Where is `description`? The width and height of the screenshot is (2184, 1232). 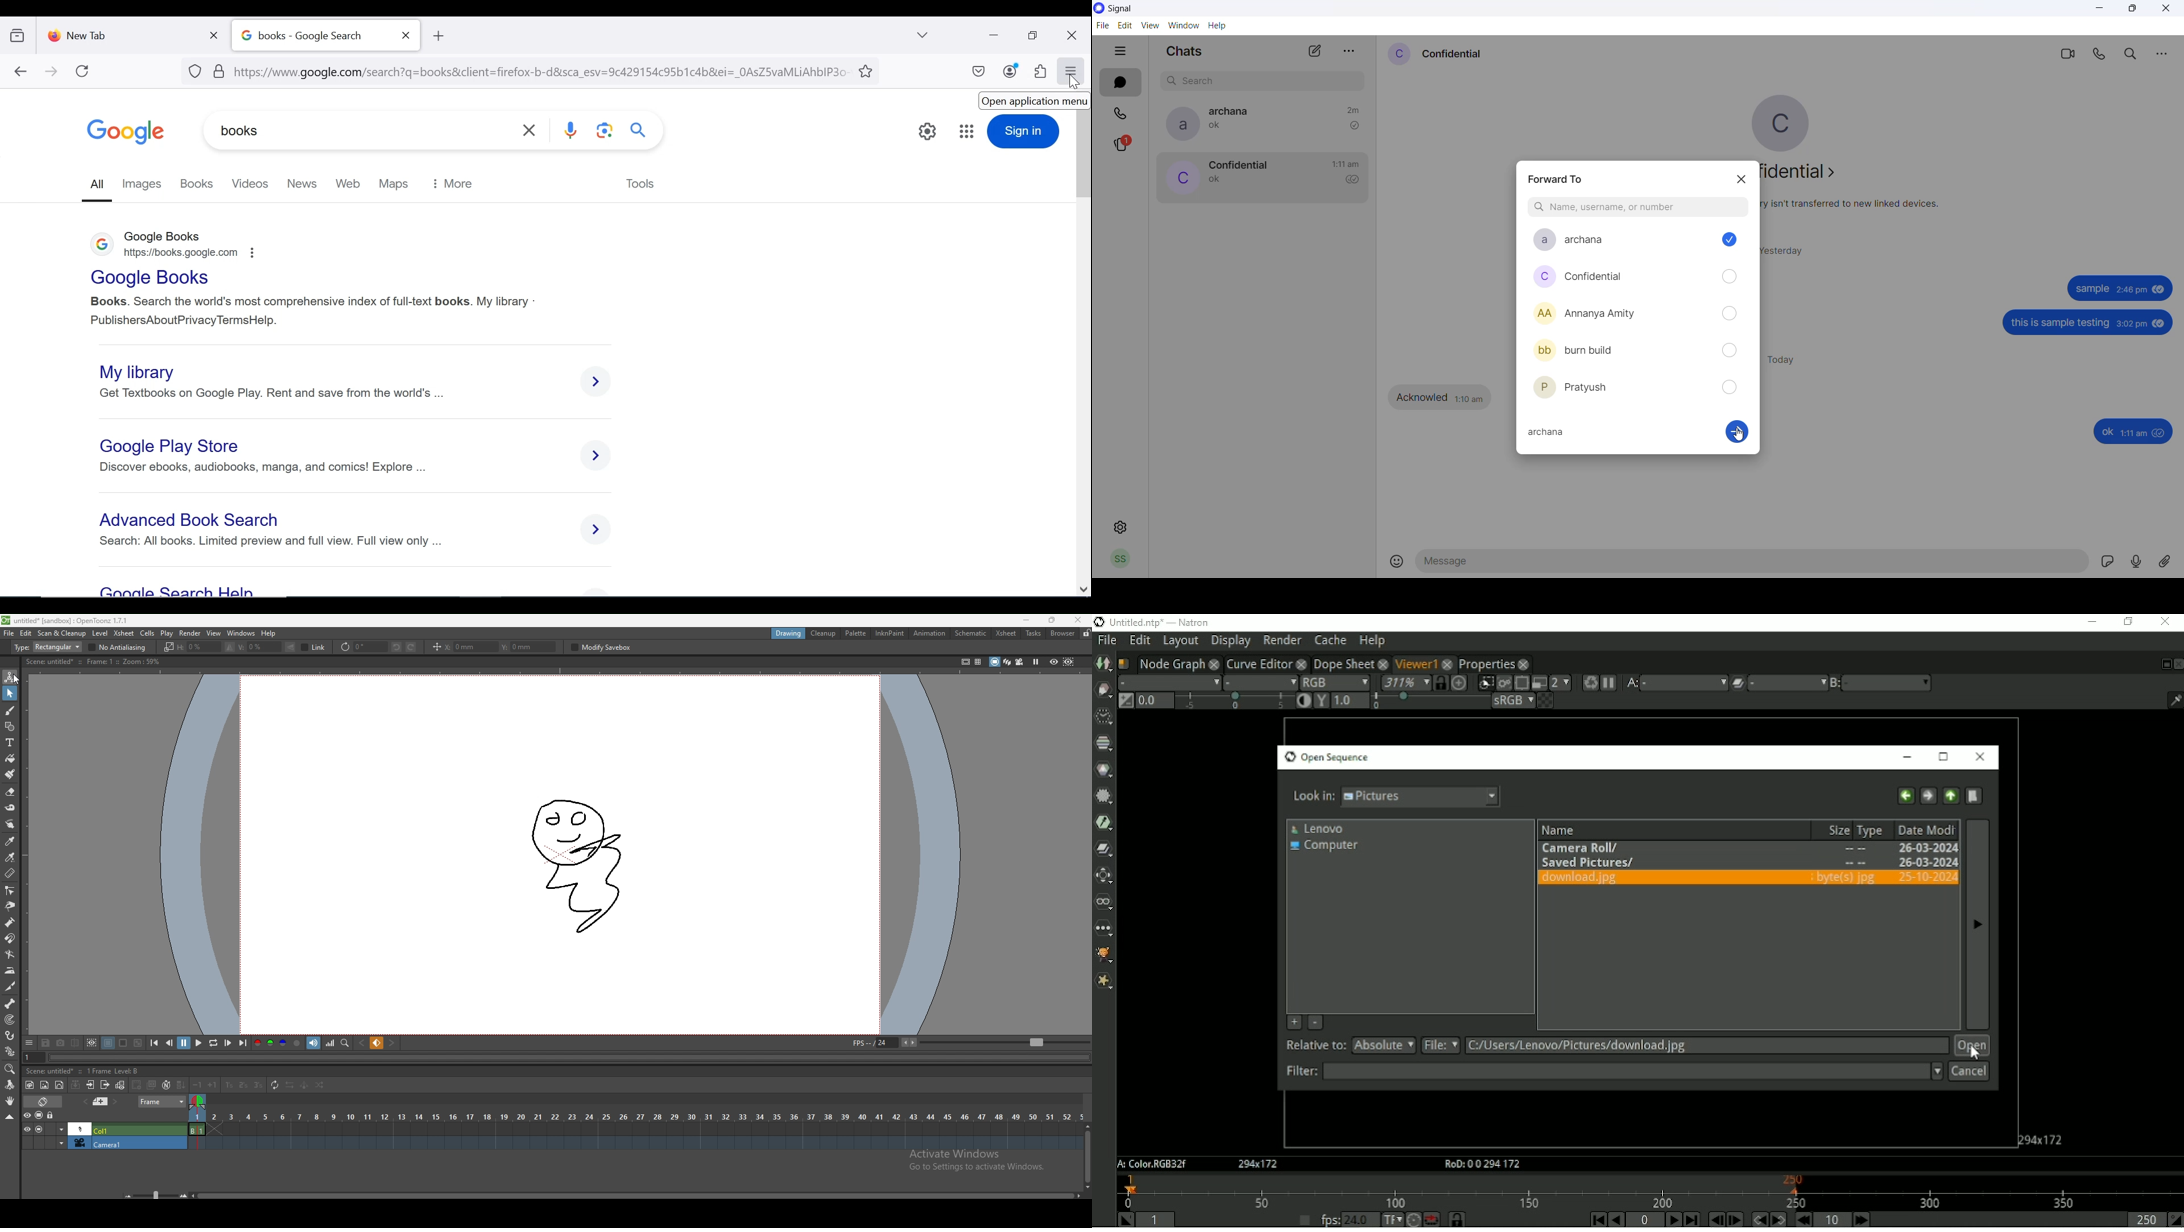
description is located at coordinates (85, 1071).